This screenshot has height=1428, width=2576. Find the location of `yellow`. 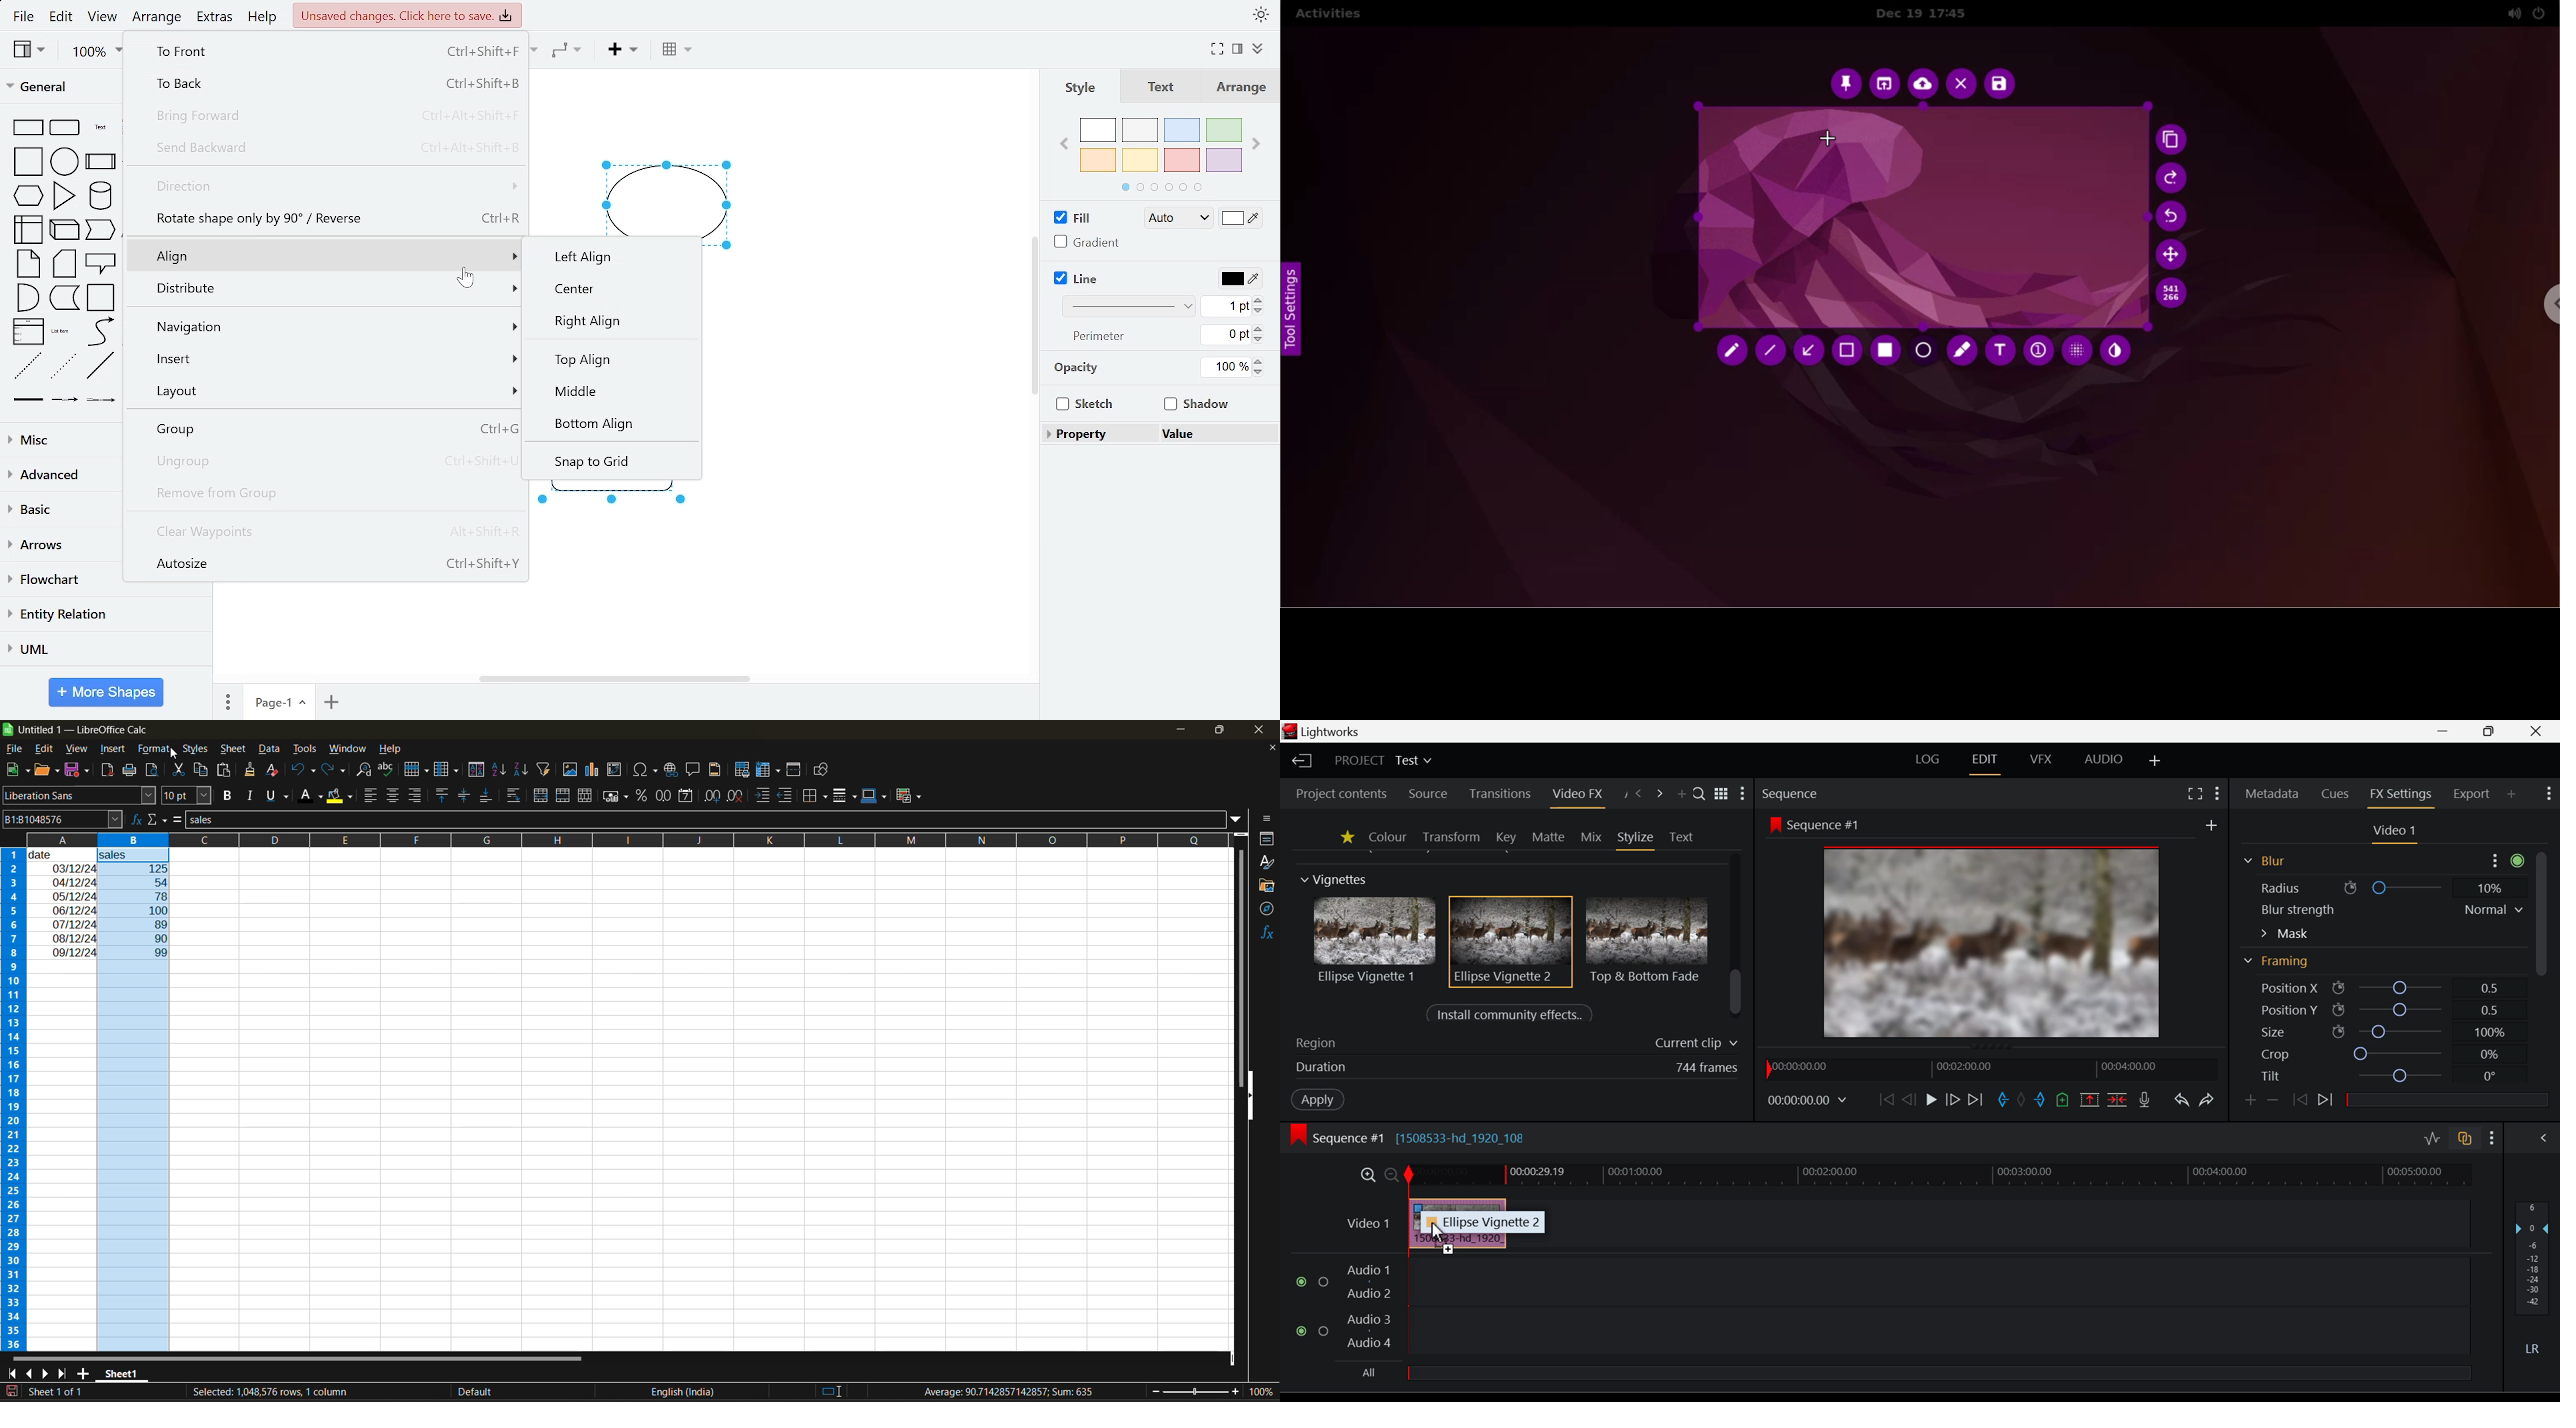

yellow is located at coordinates (1142, 160).